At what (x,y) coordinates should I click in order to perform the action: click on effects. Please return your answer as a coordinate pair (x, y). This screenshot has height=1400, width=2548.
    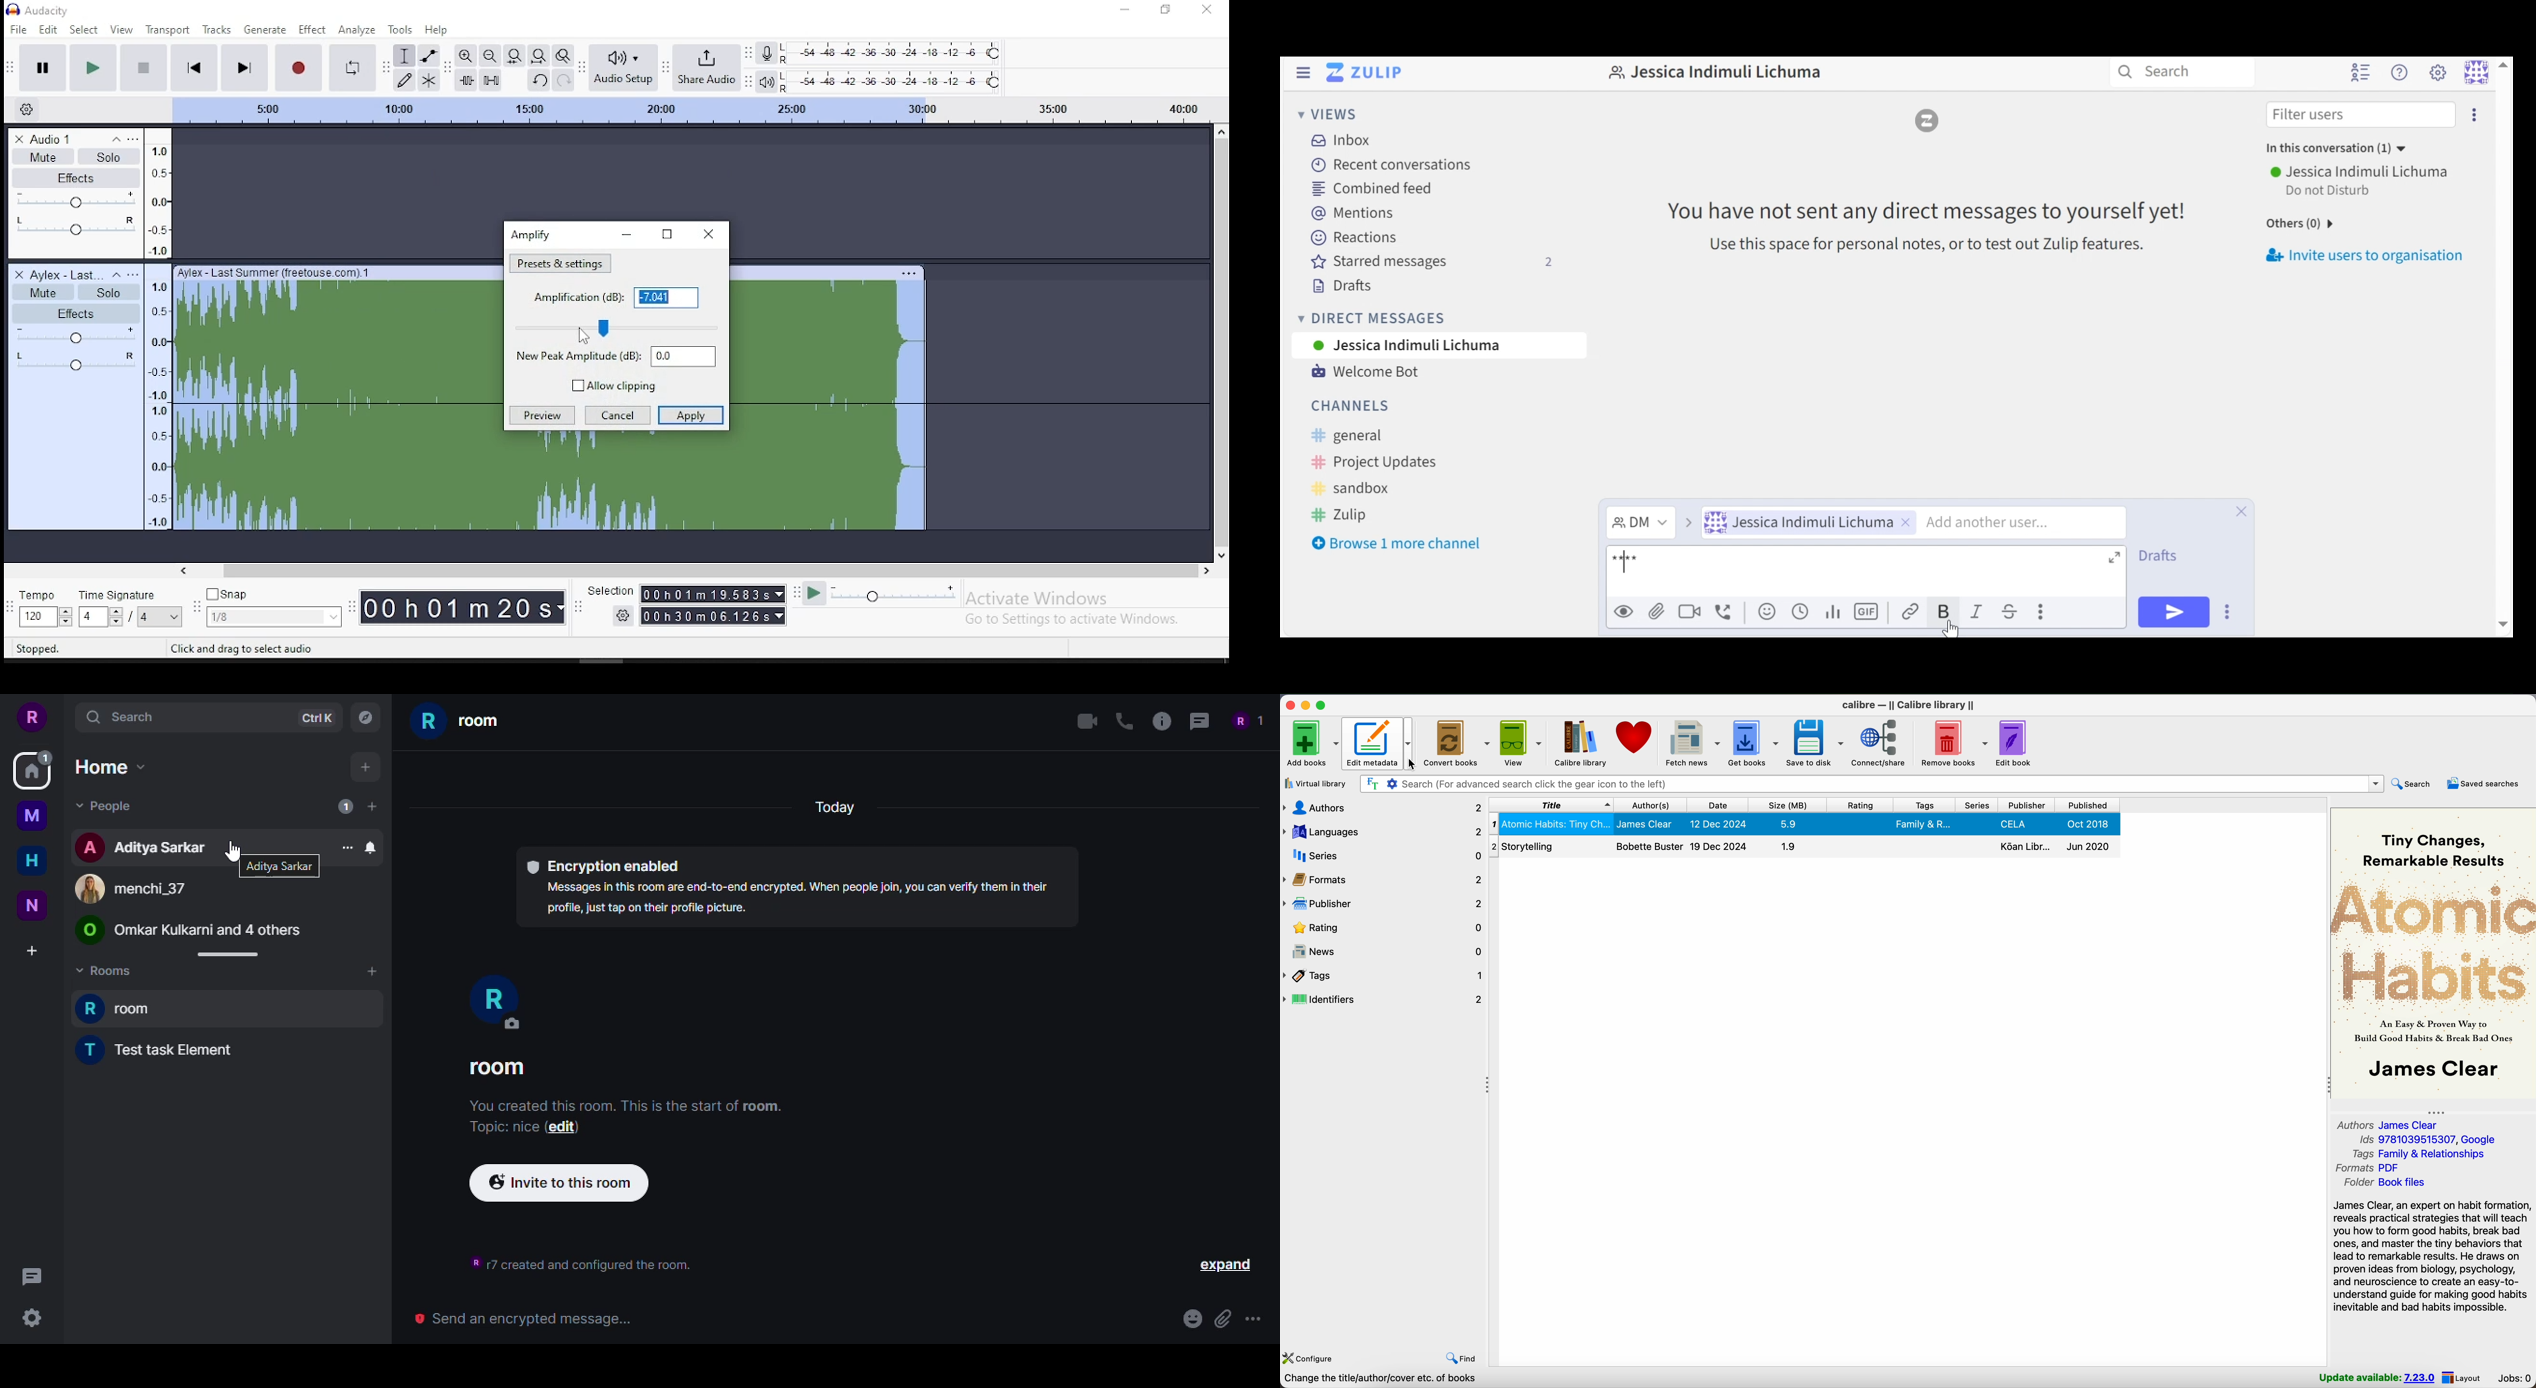
    Looking at the image, I should click on (76, 178).